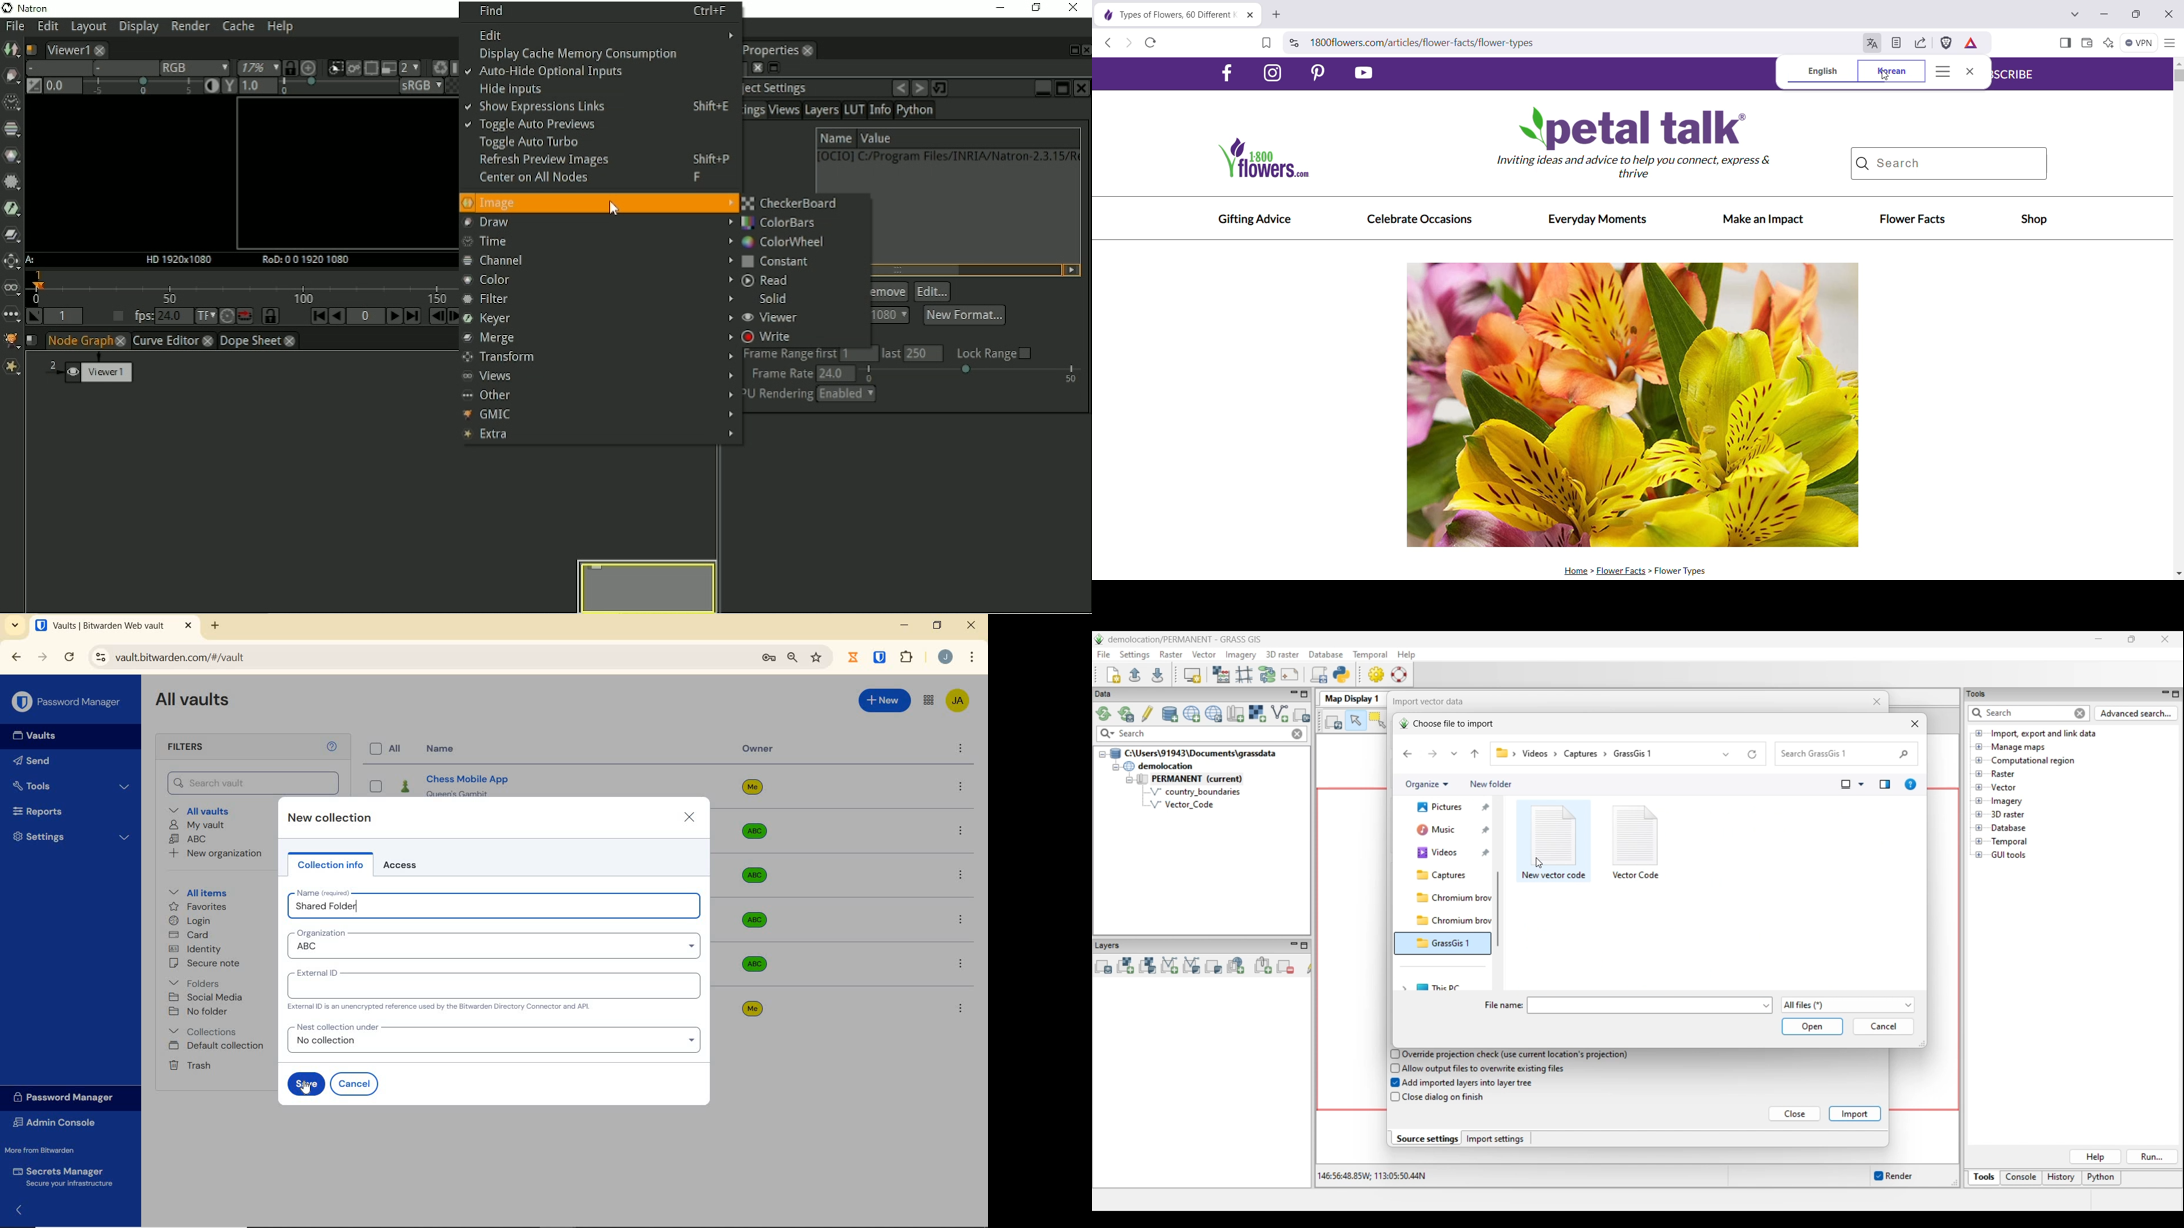 This screenshot has height=1232, width=2184. I want to click on No folder, so click(202, 1012).